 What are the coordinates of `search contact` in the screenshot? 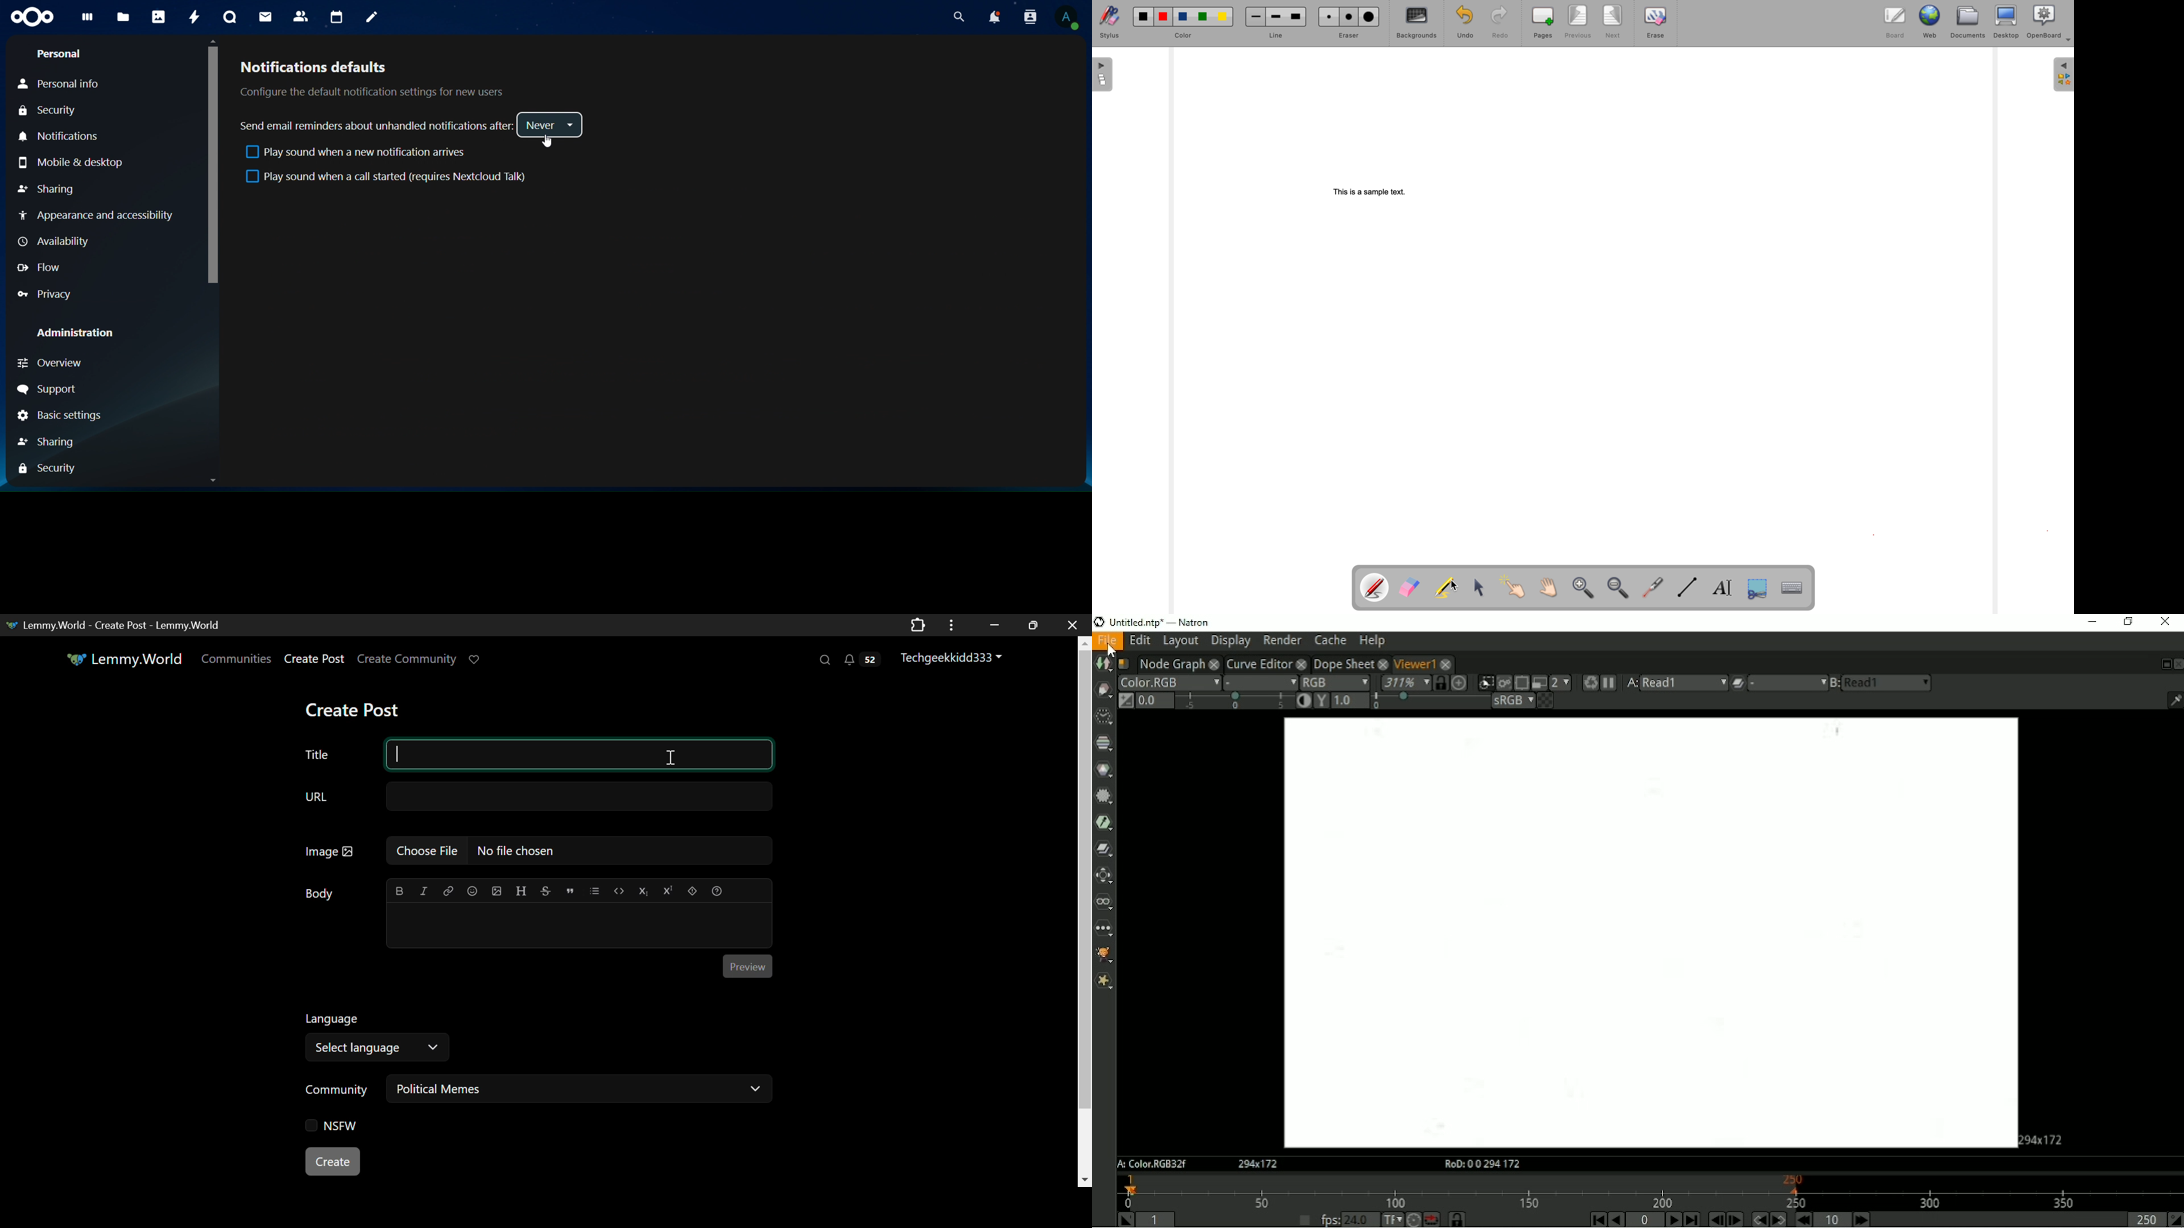 It's located at (1028, 16).